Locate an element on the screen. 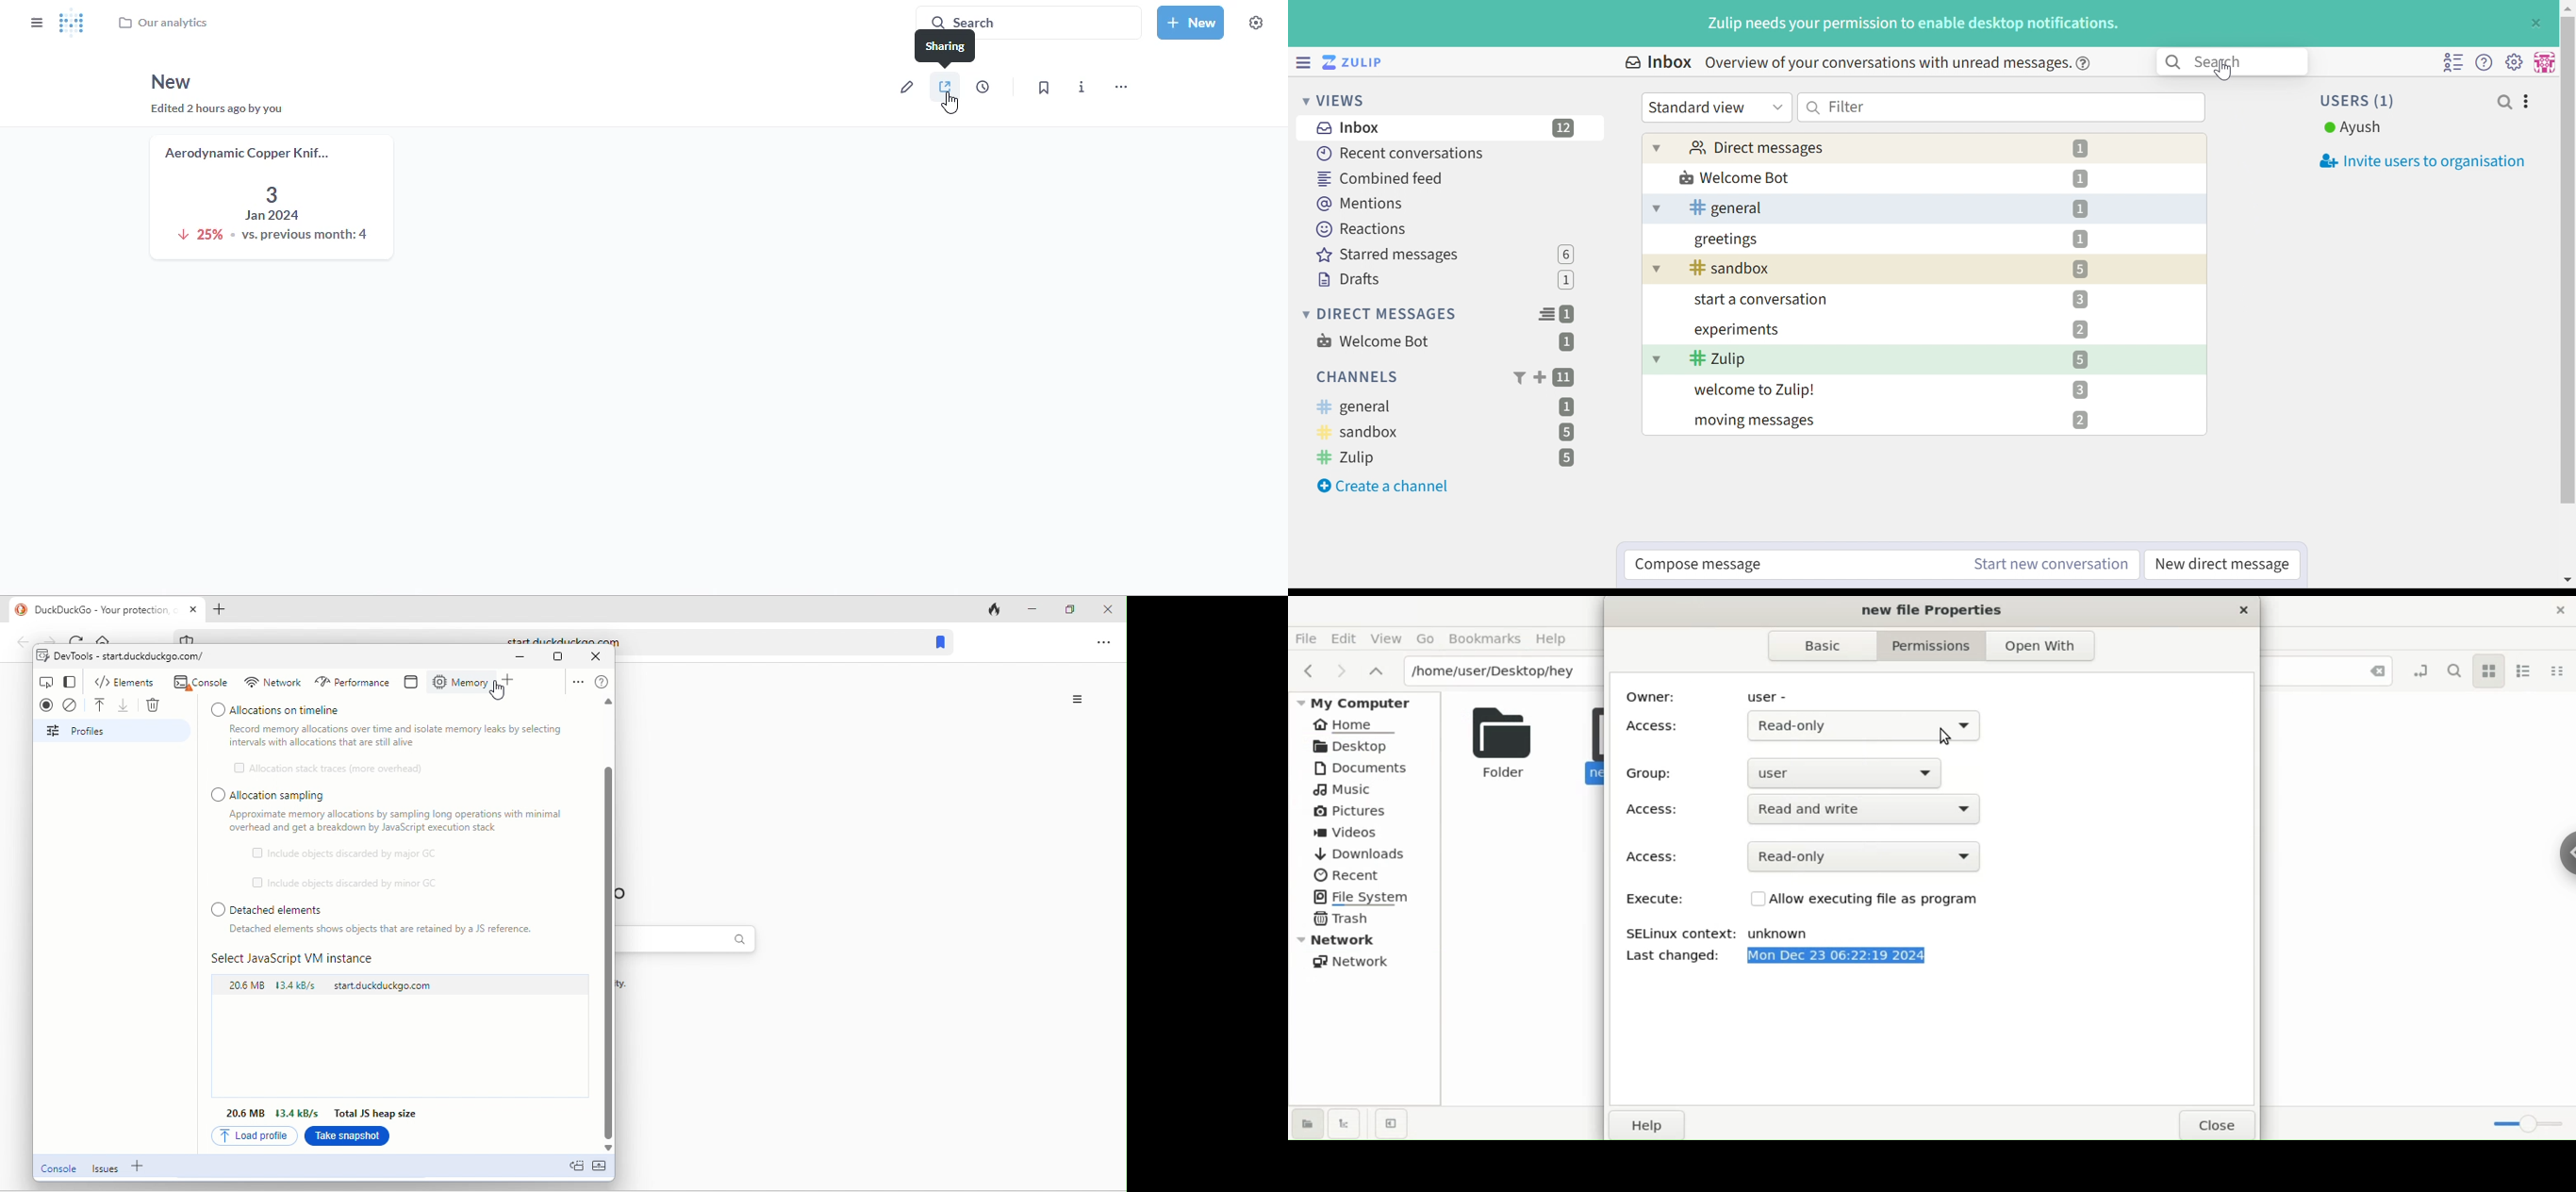 This screenshot has height=1204, width=2576. 5 is located at coordinates (2080, 360).